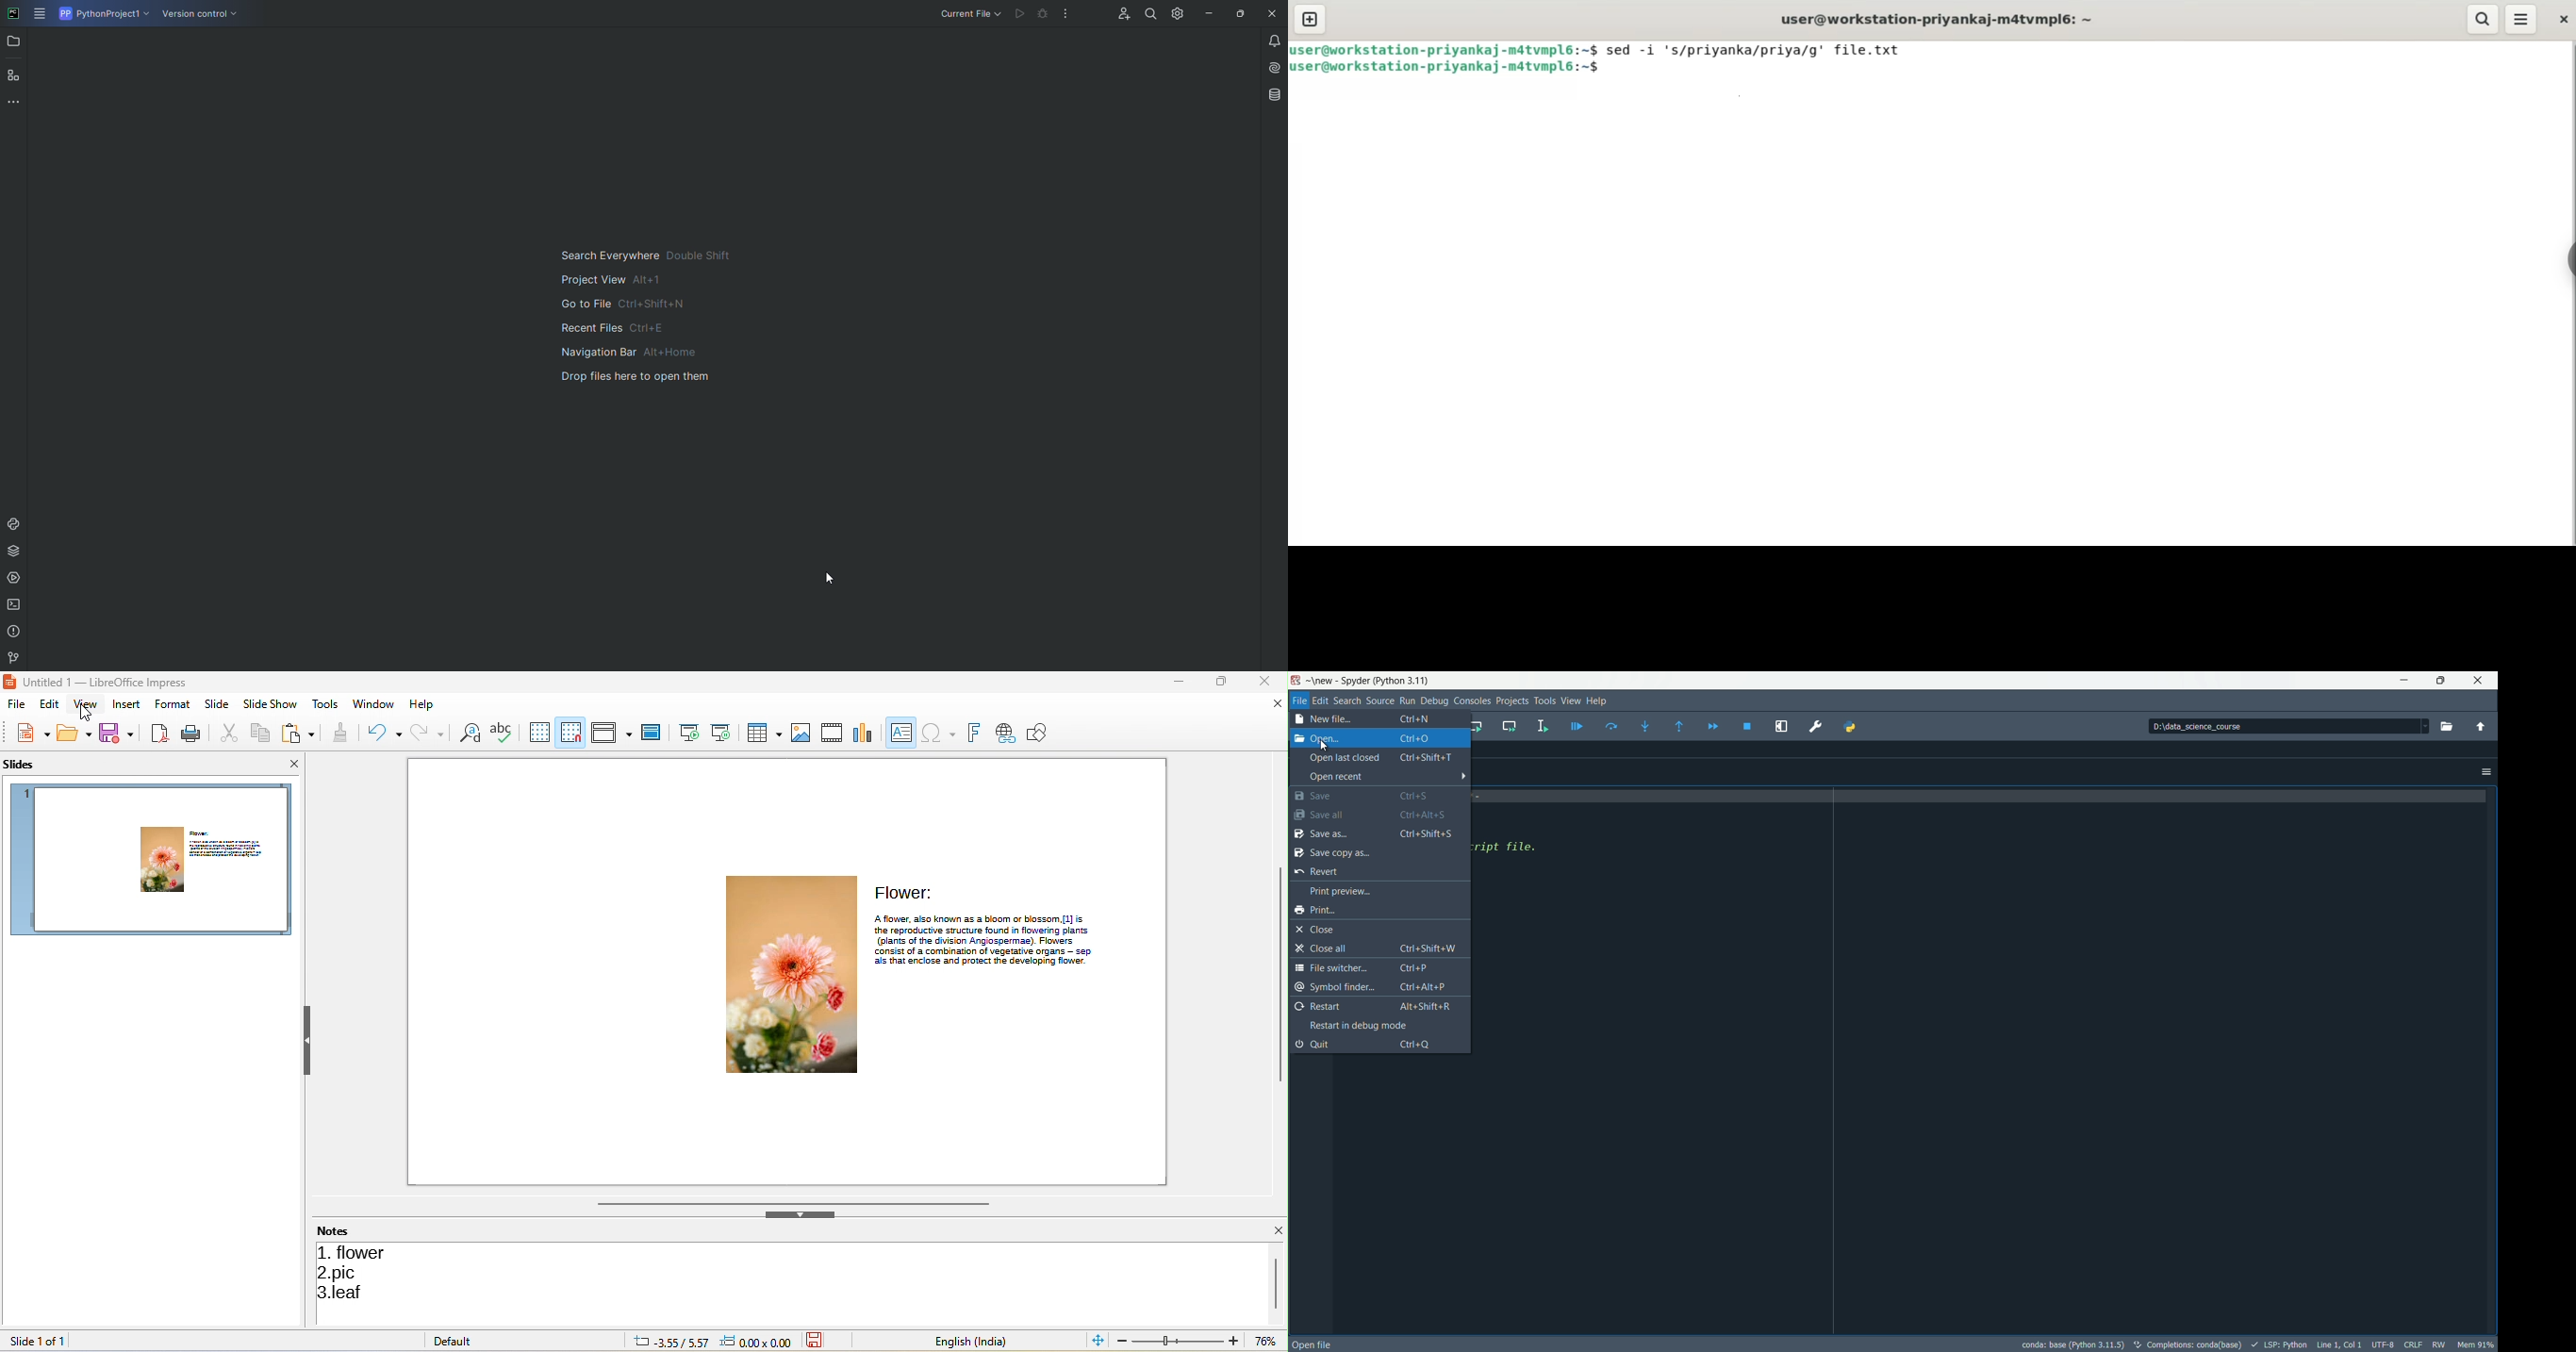 The image size is (2576, 1372). I want to click on hide bottom sidebar, so click(802, 1216).